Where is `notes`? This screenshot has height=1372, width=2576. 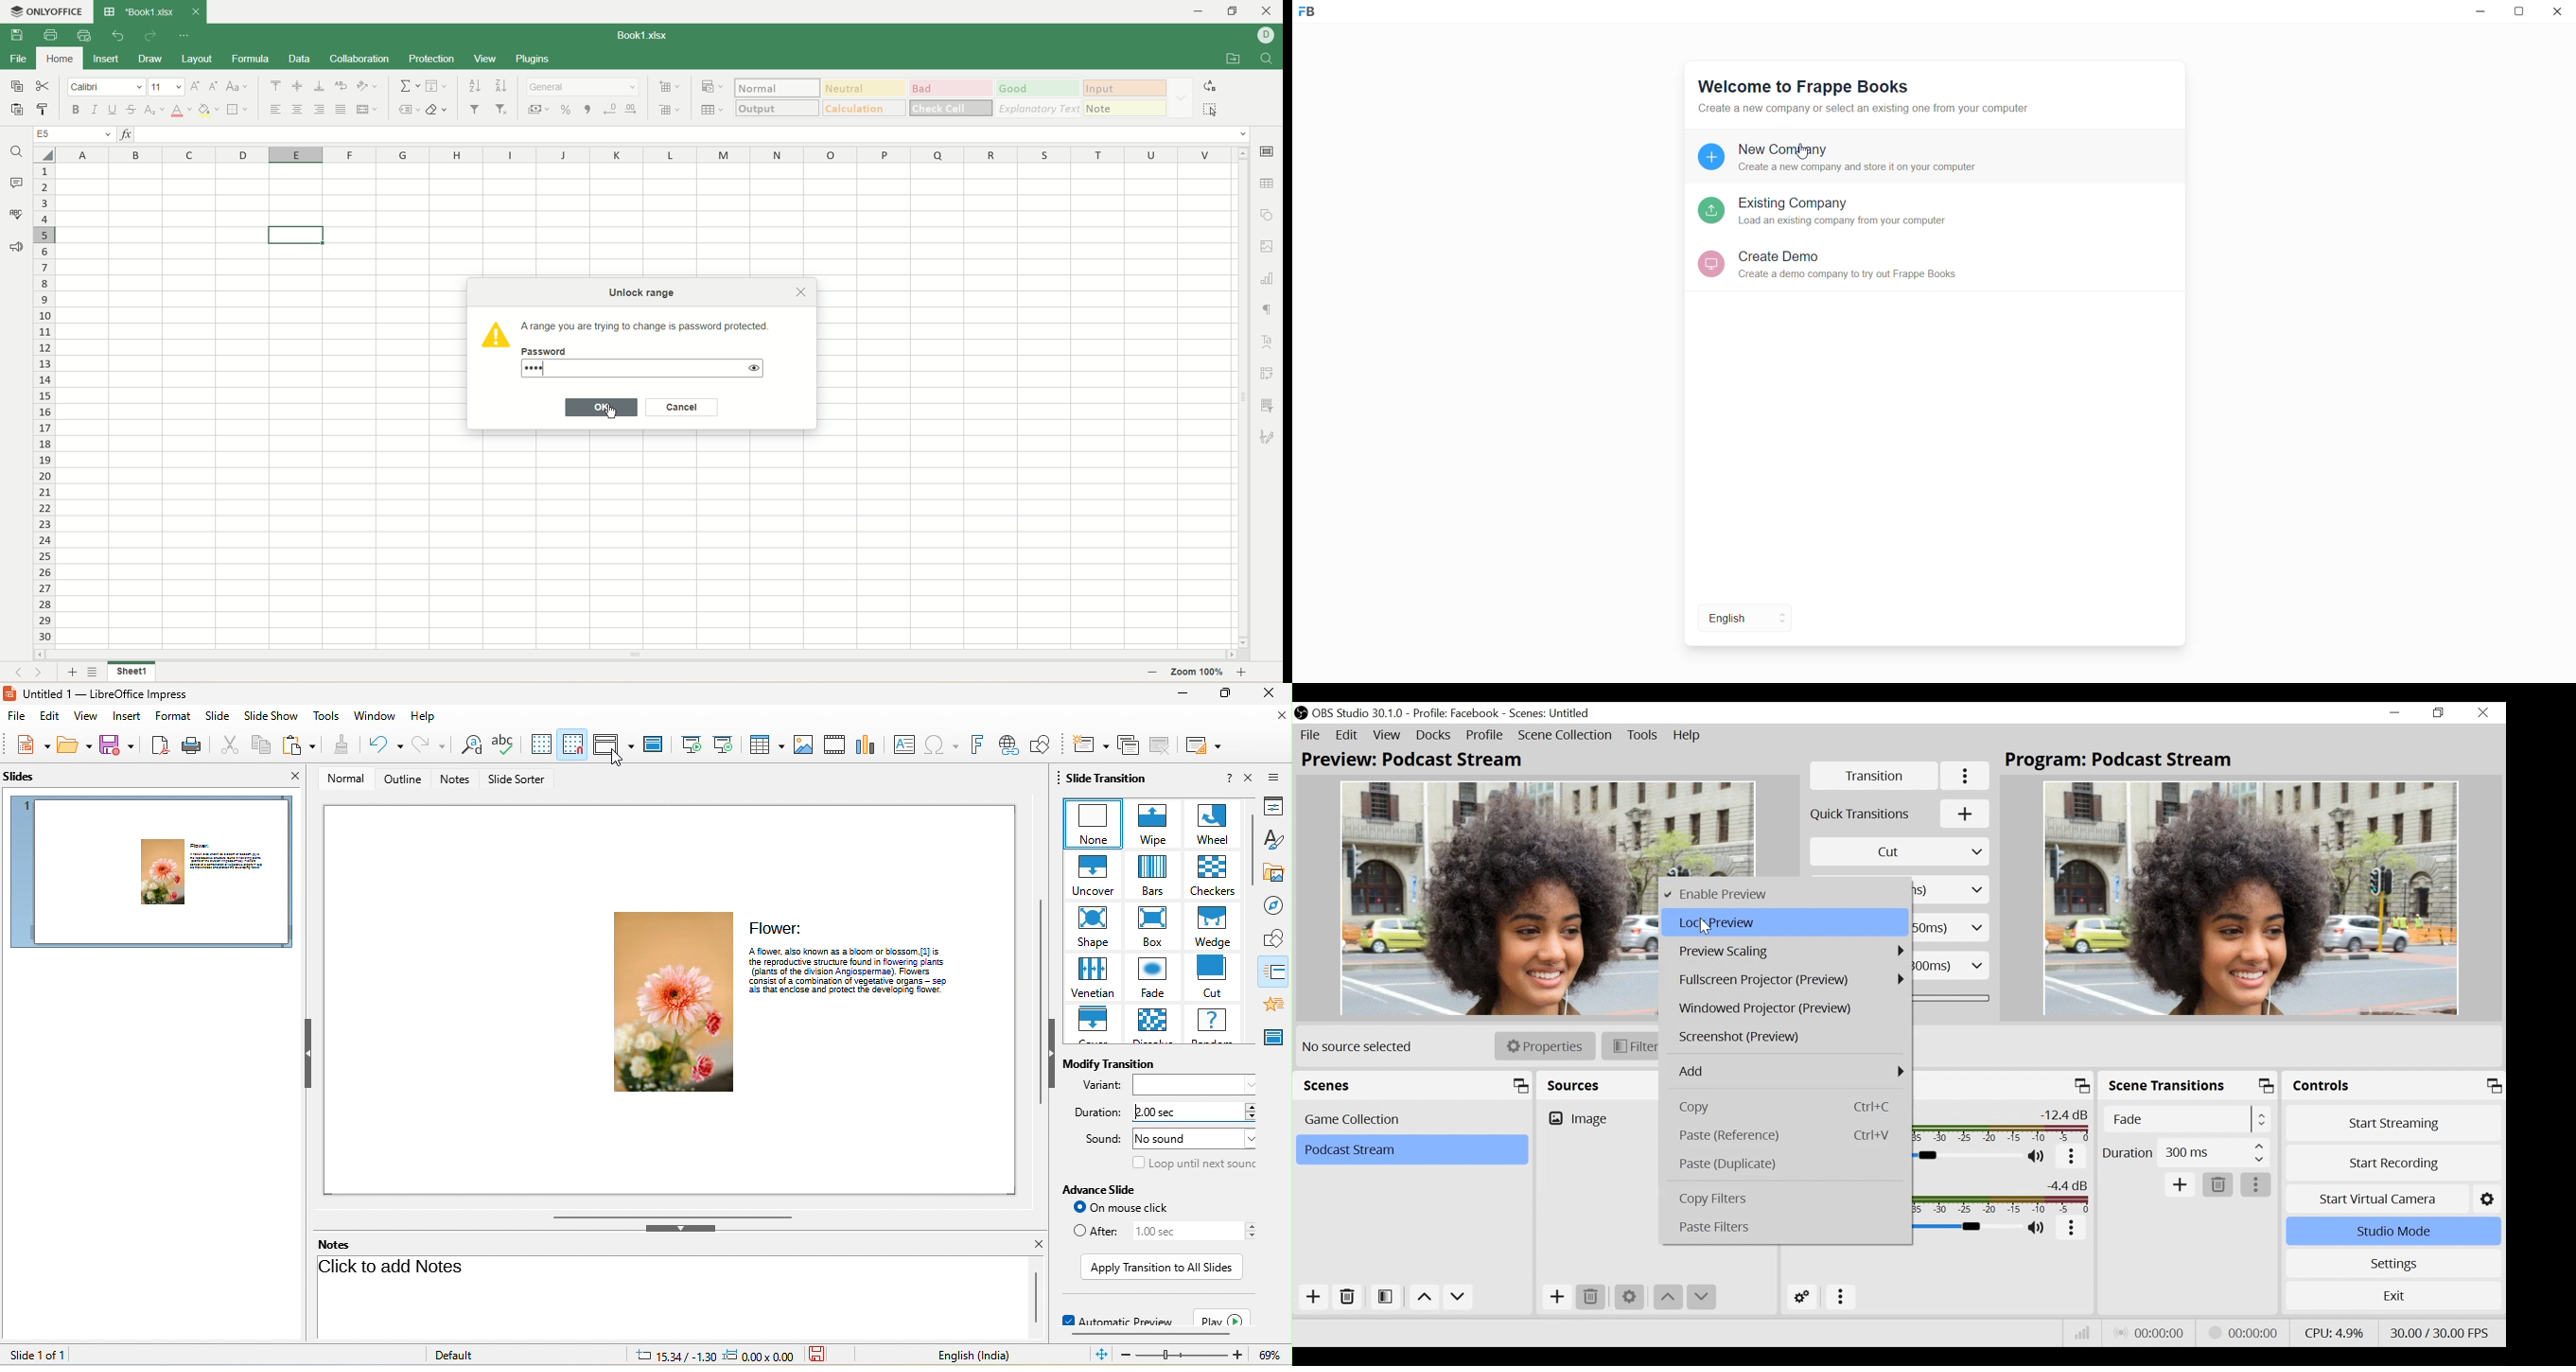 notes is located at coordinates (456, 779).